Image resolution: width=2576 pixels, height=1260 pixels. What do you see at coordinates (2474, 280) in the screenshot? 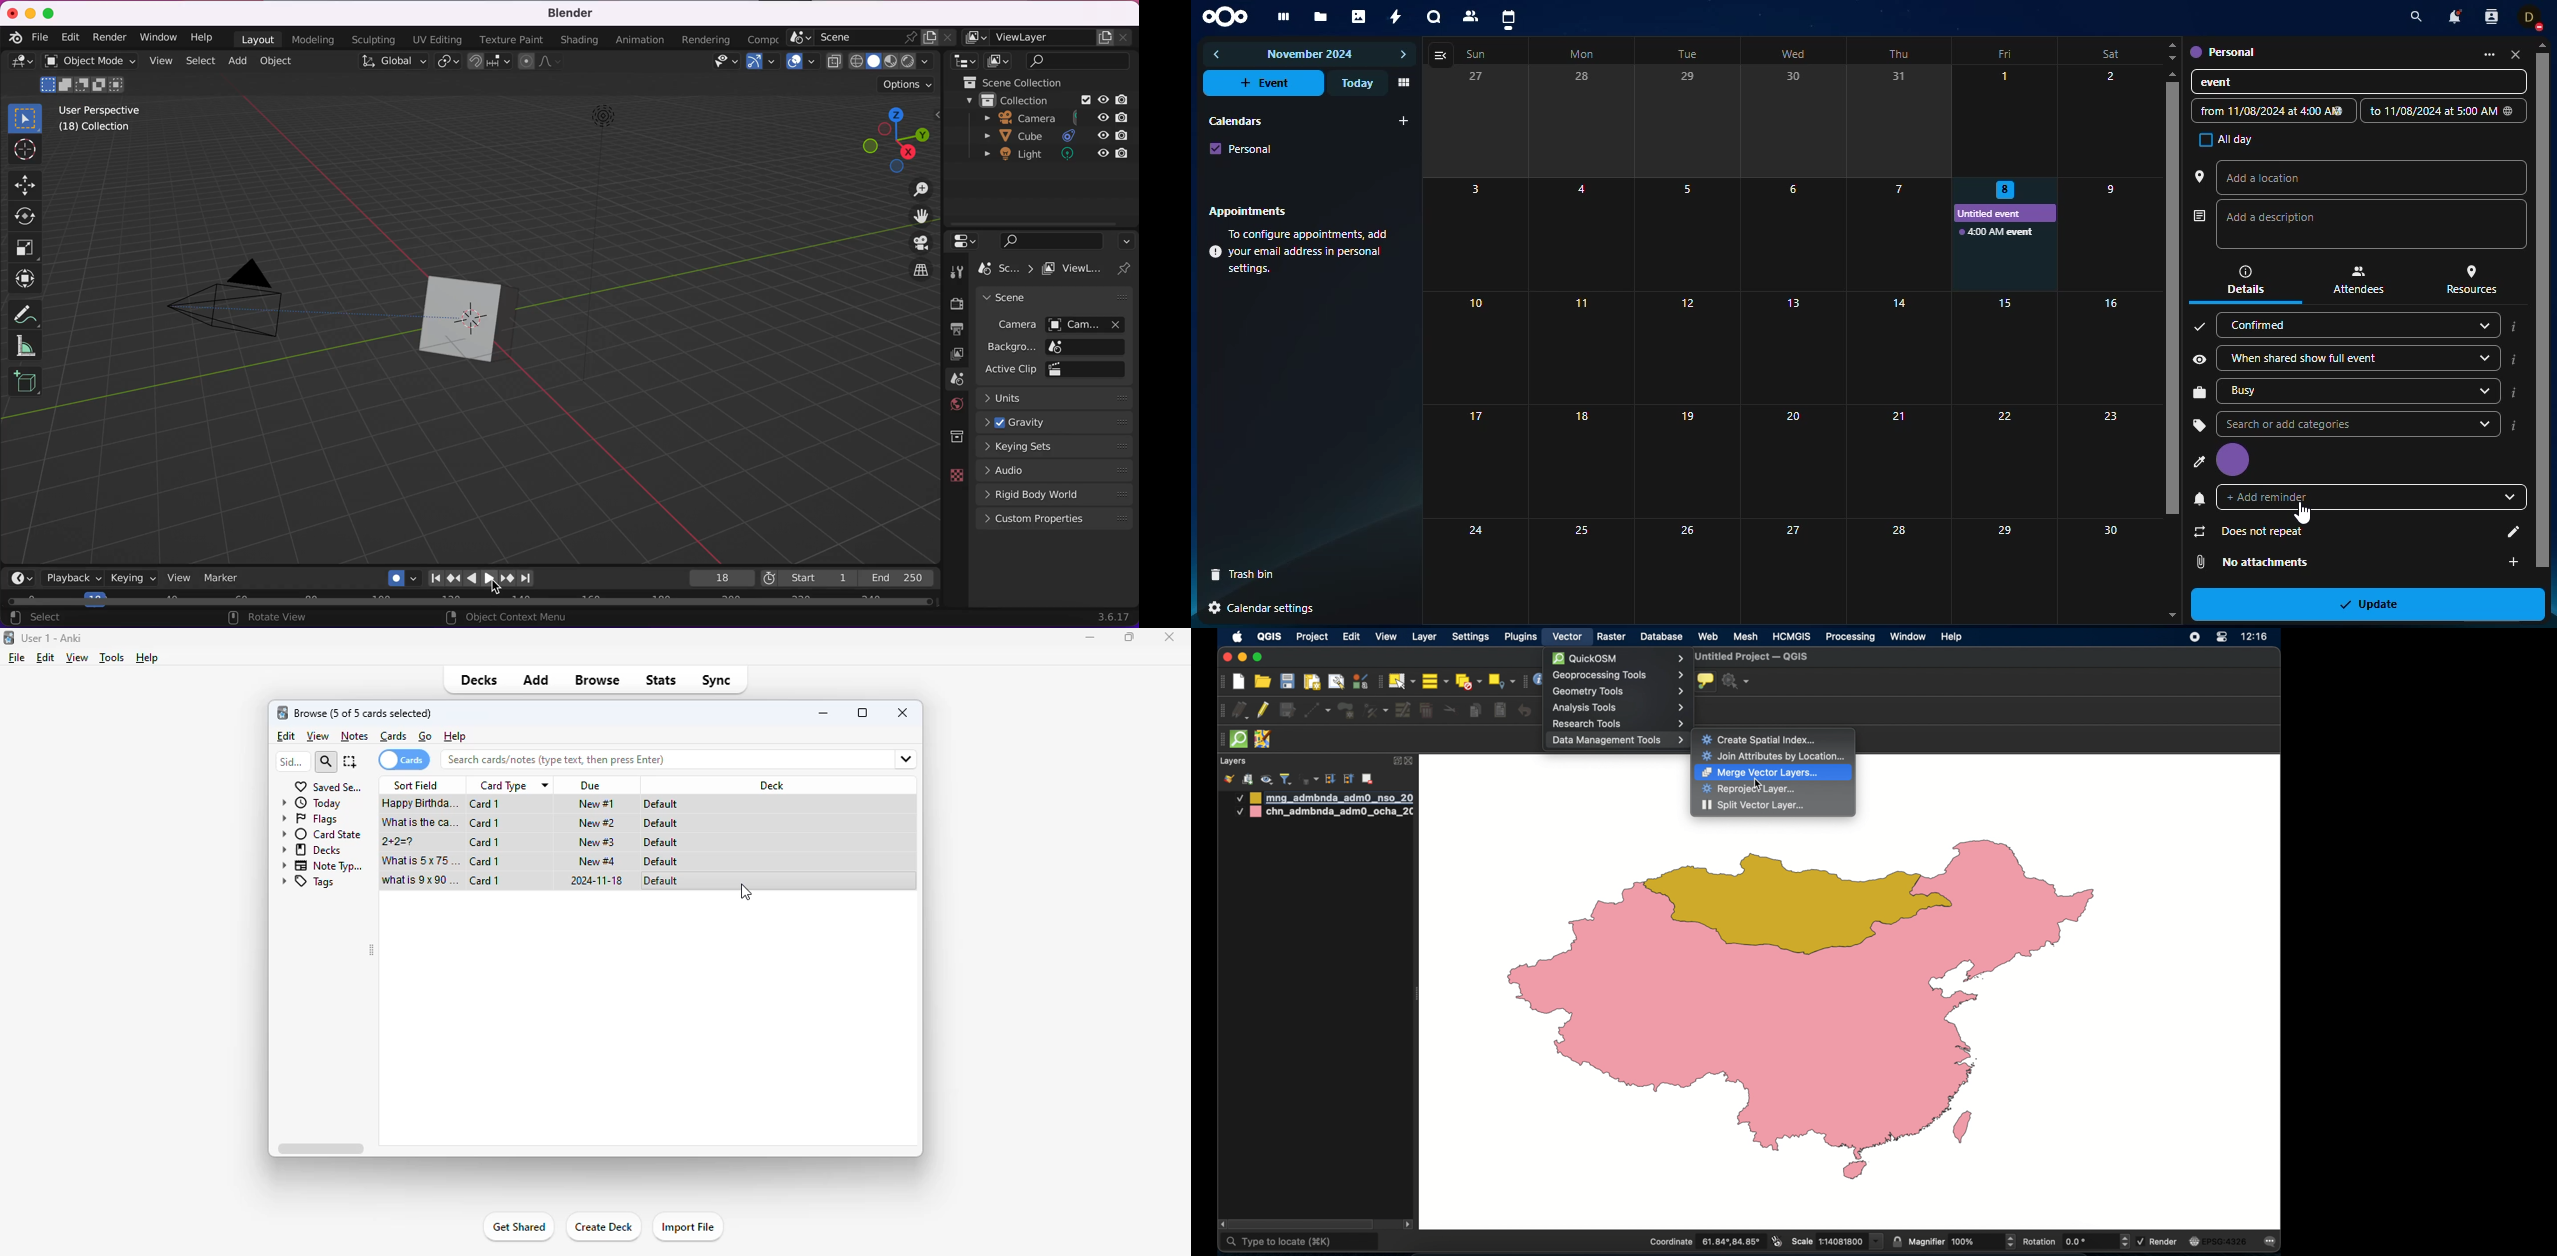
I see `resources` at bounding box center [2474, 280].